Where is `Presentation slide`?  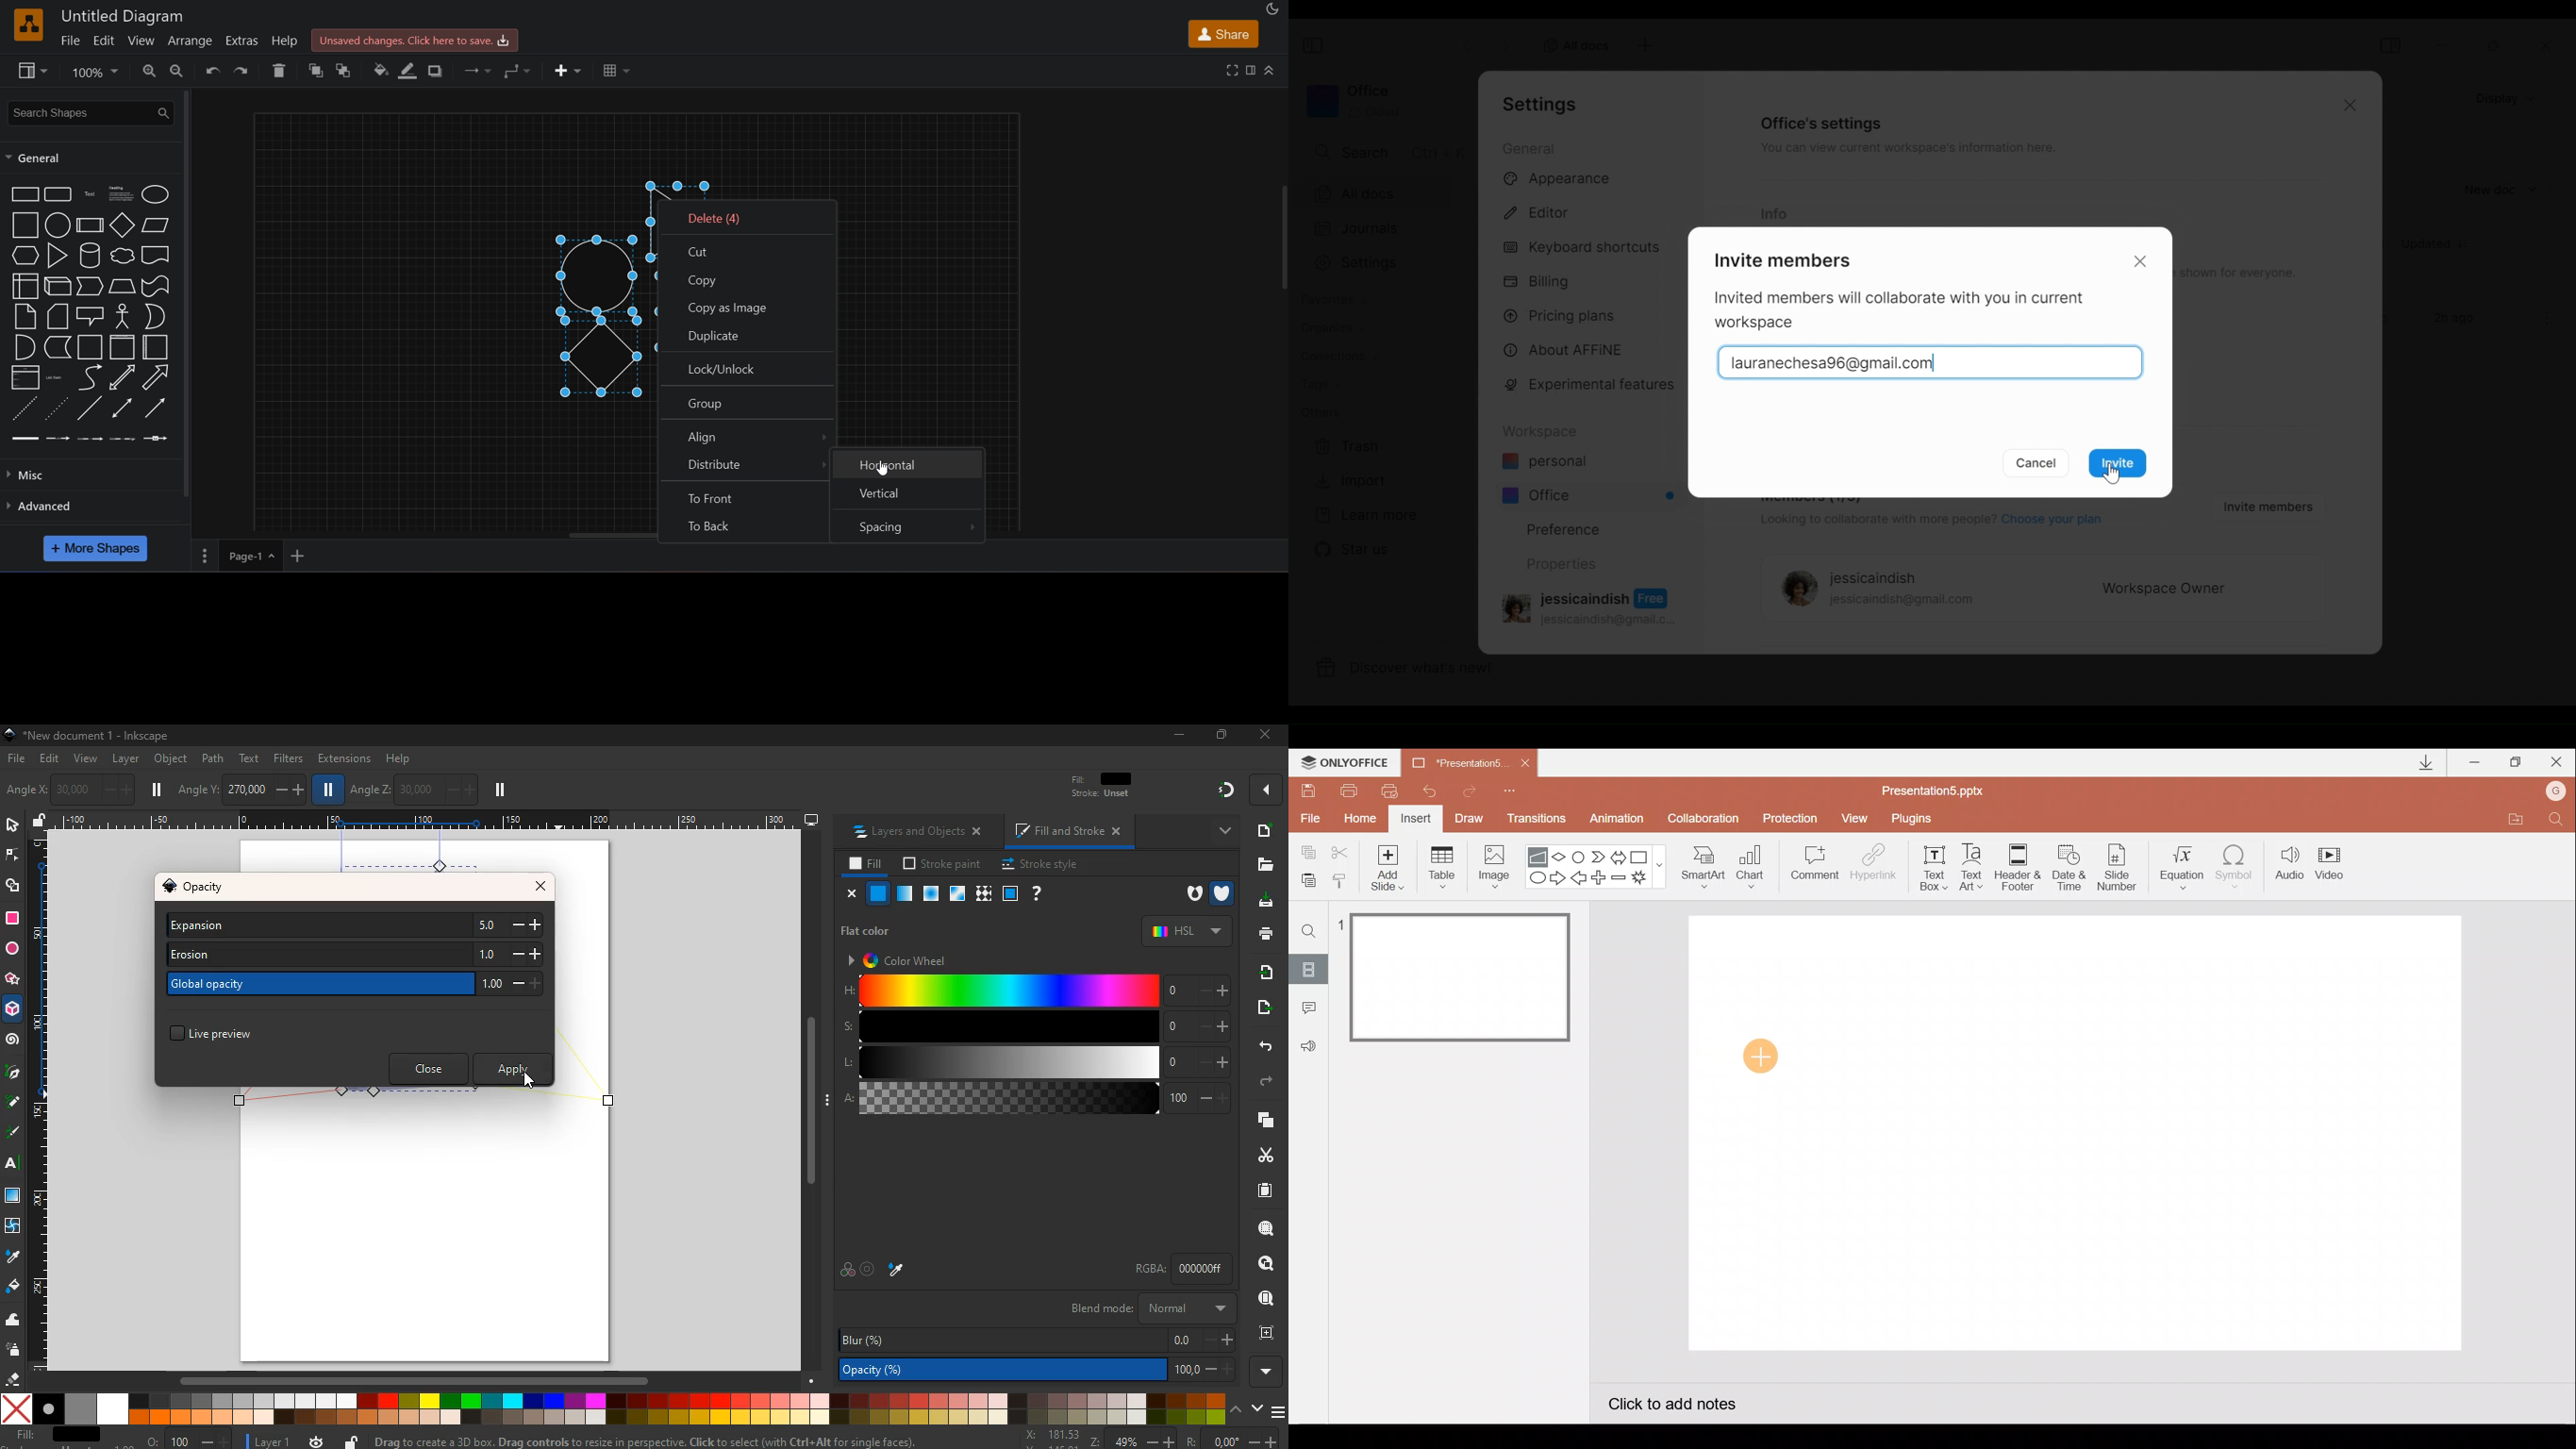
Presentation slide is located at coordinates (2077, 1133).